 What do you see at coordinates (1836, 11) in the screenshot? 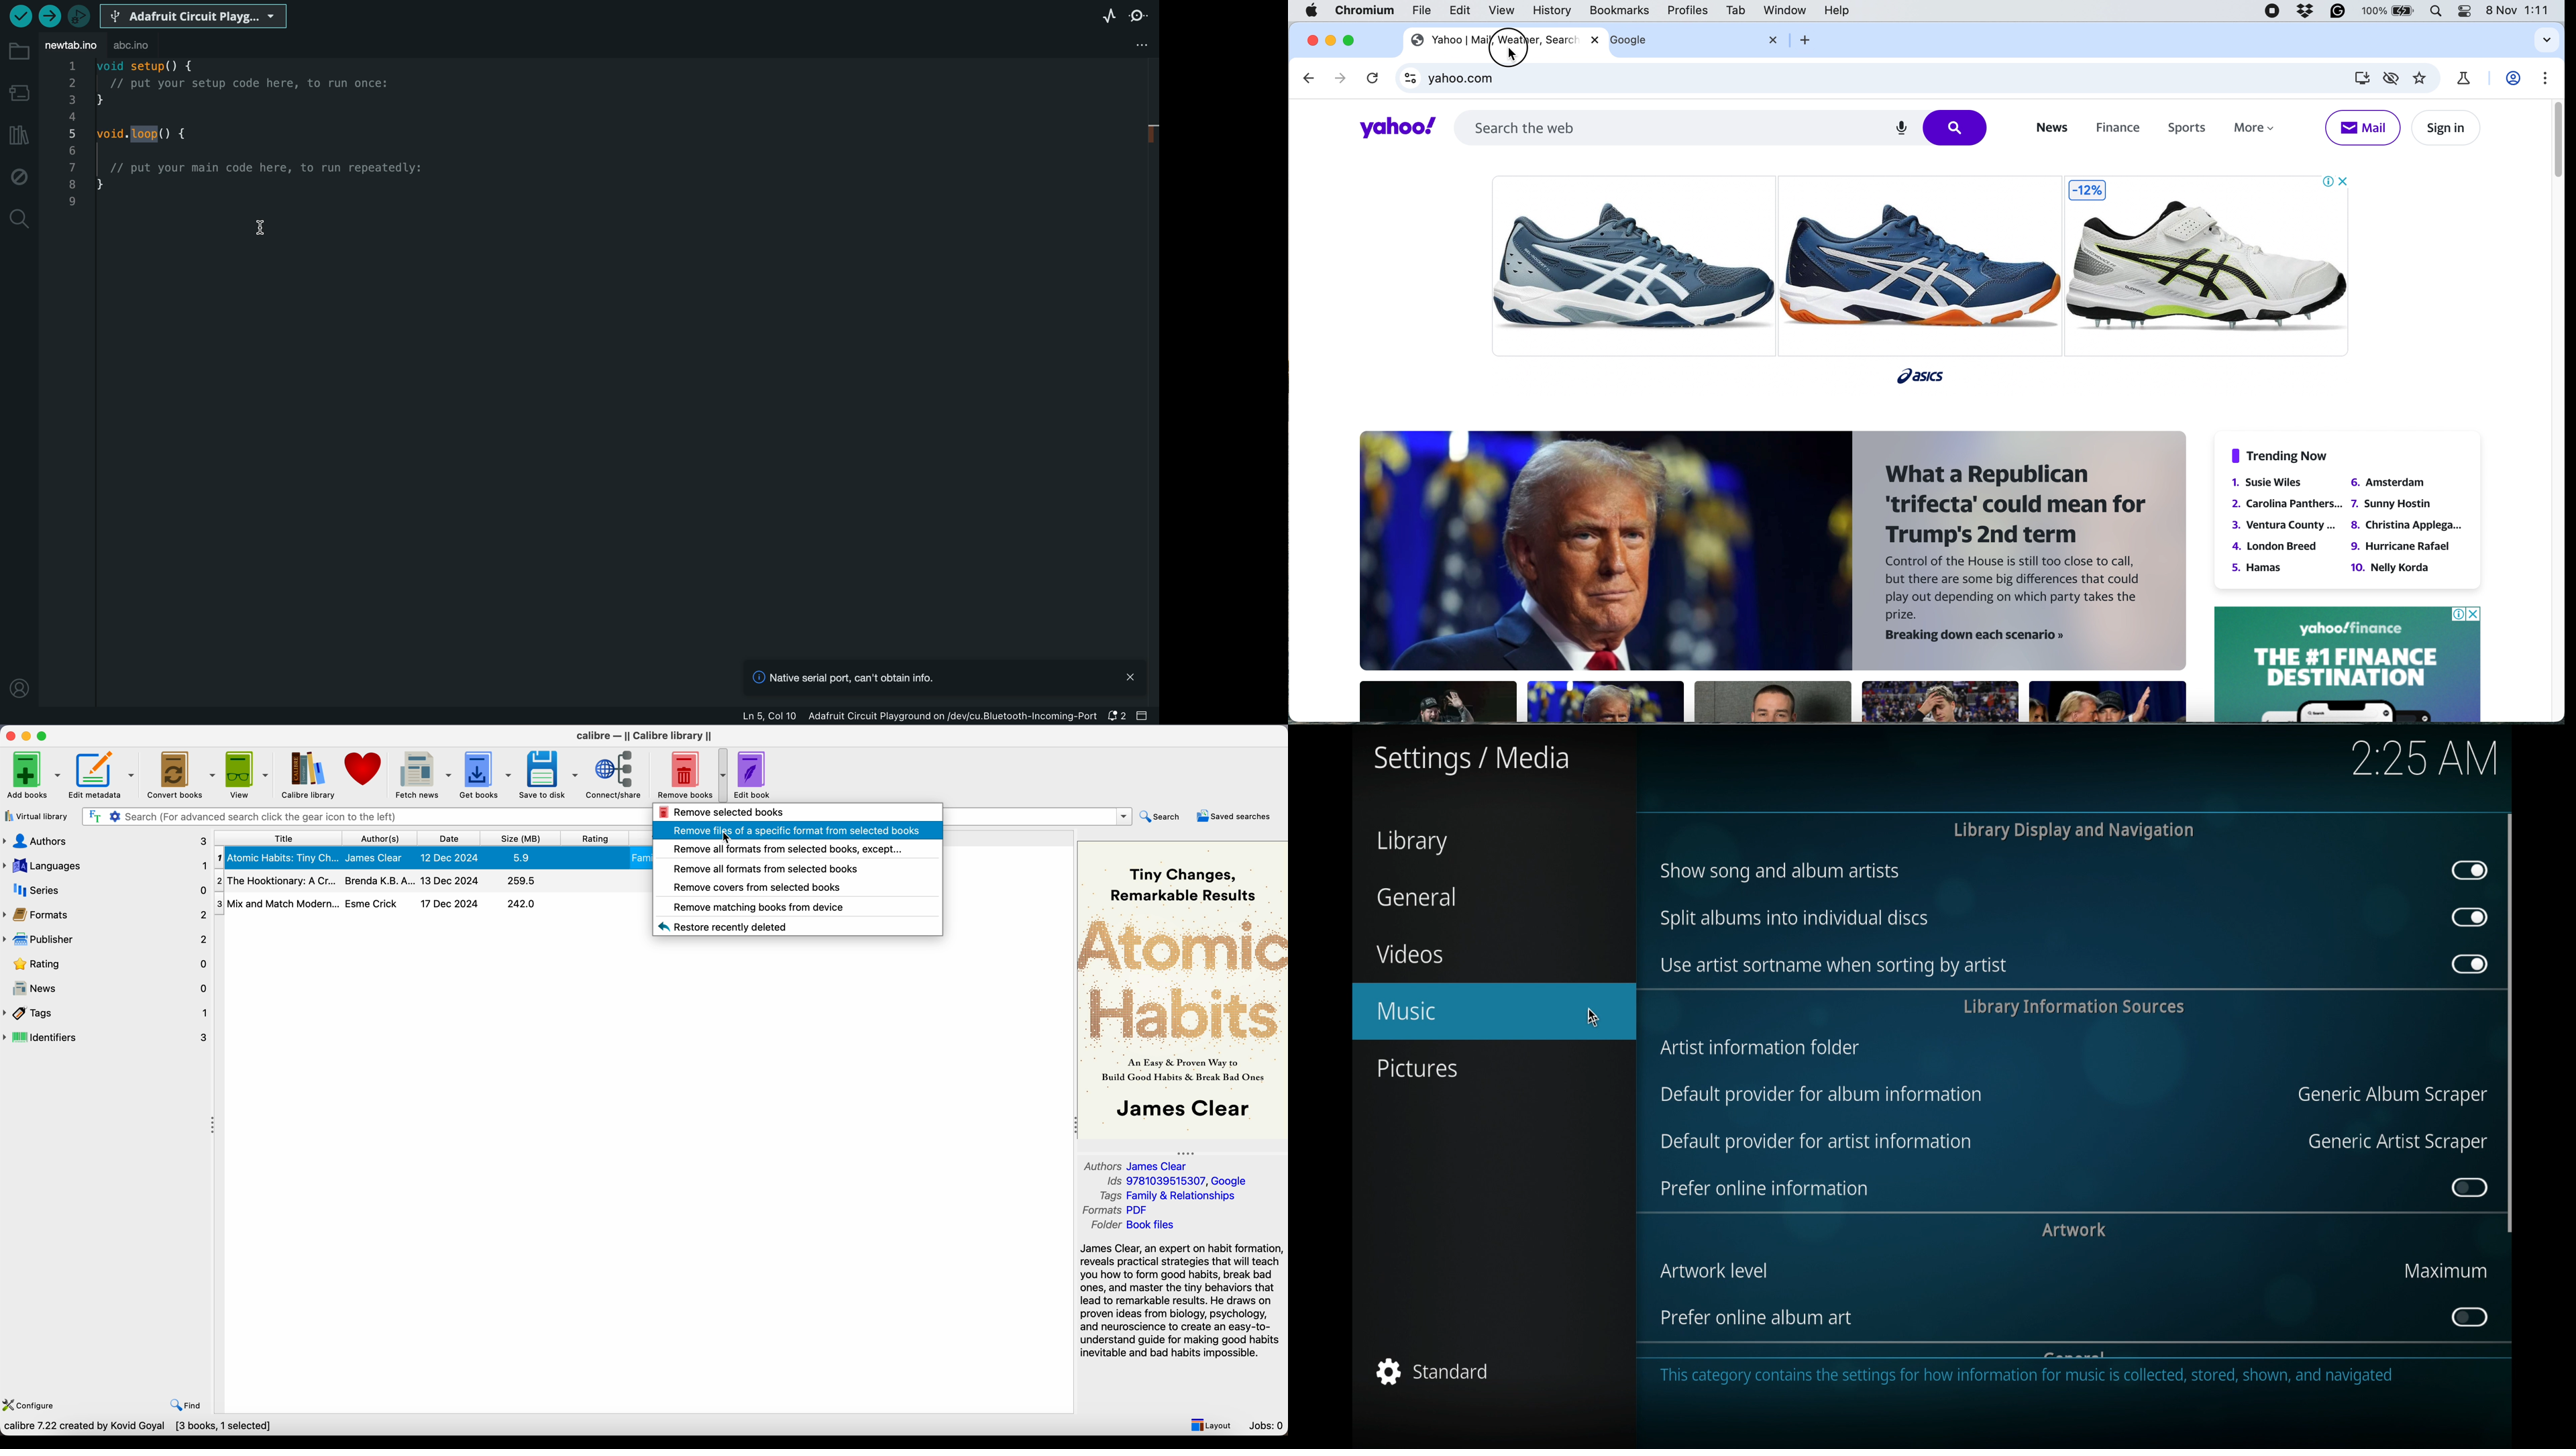
I see `help` at bounding box center [1836, 11].